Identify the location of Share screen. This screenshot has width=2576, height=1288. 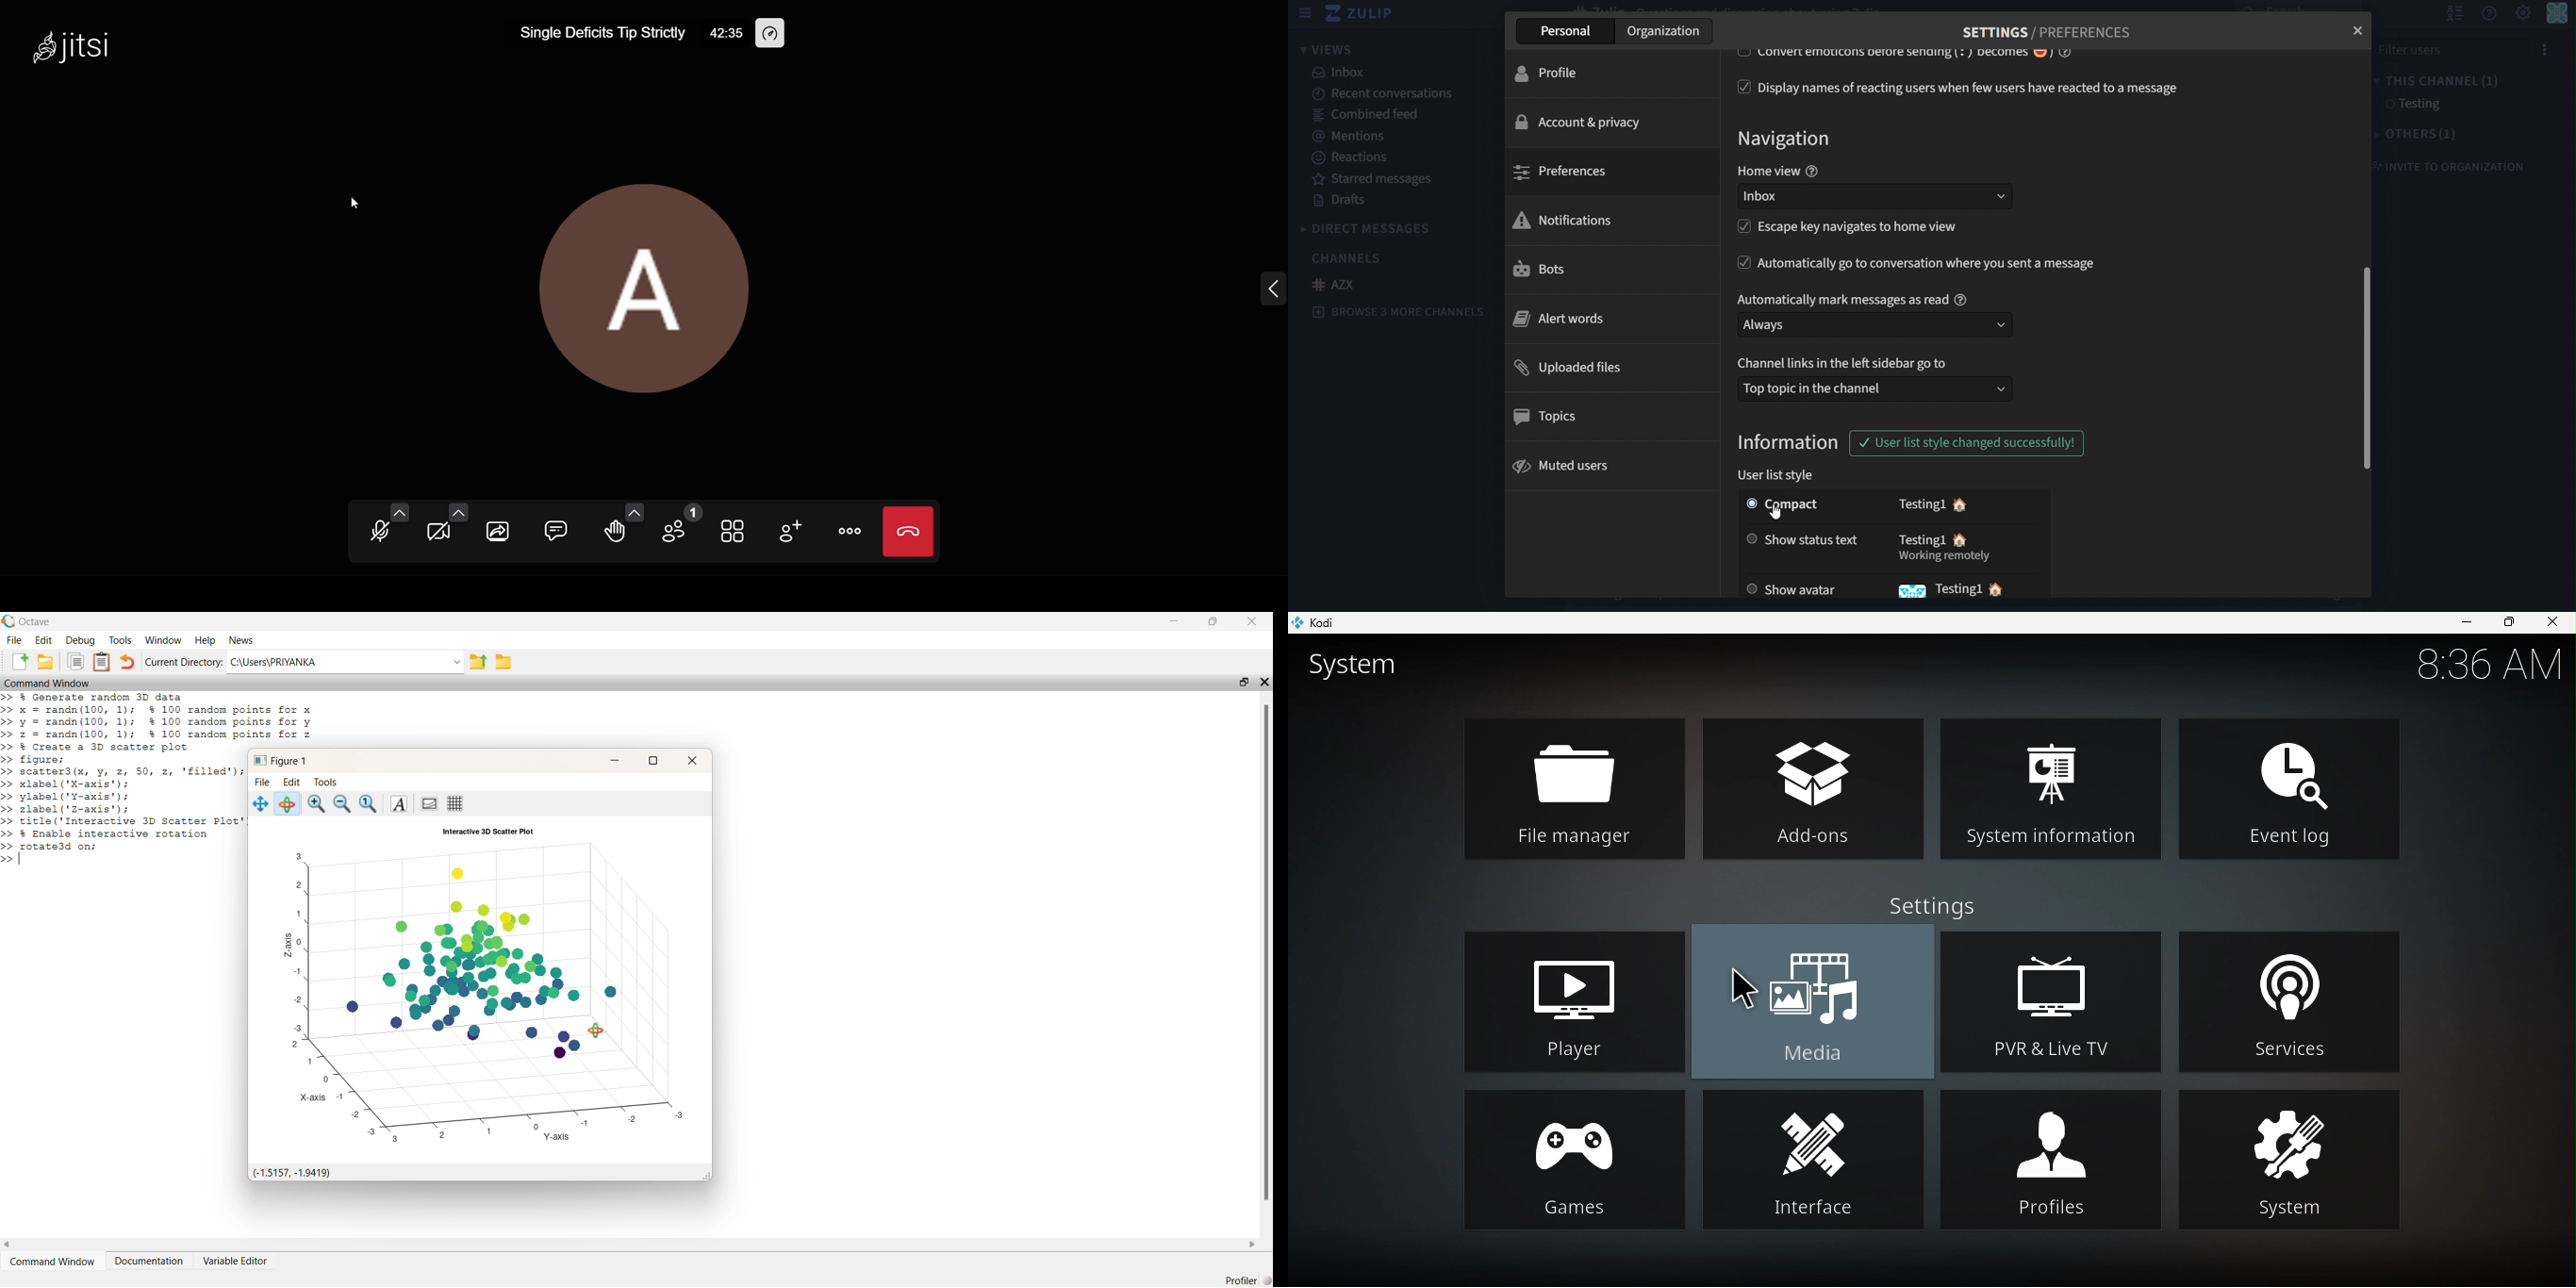
(496, 531).